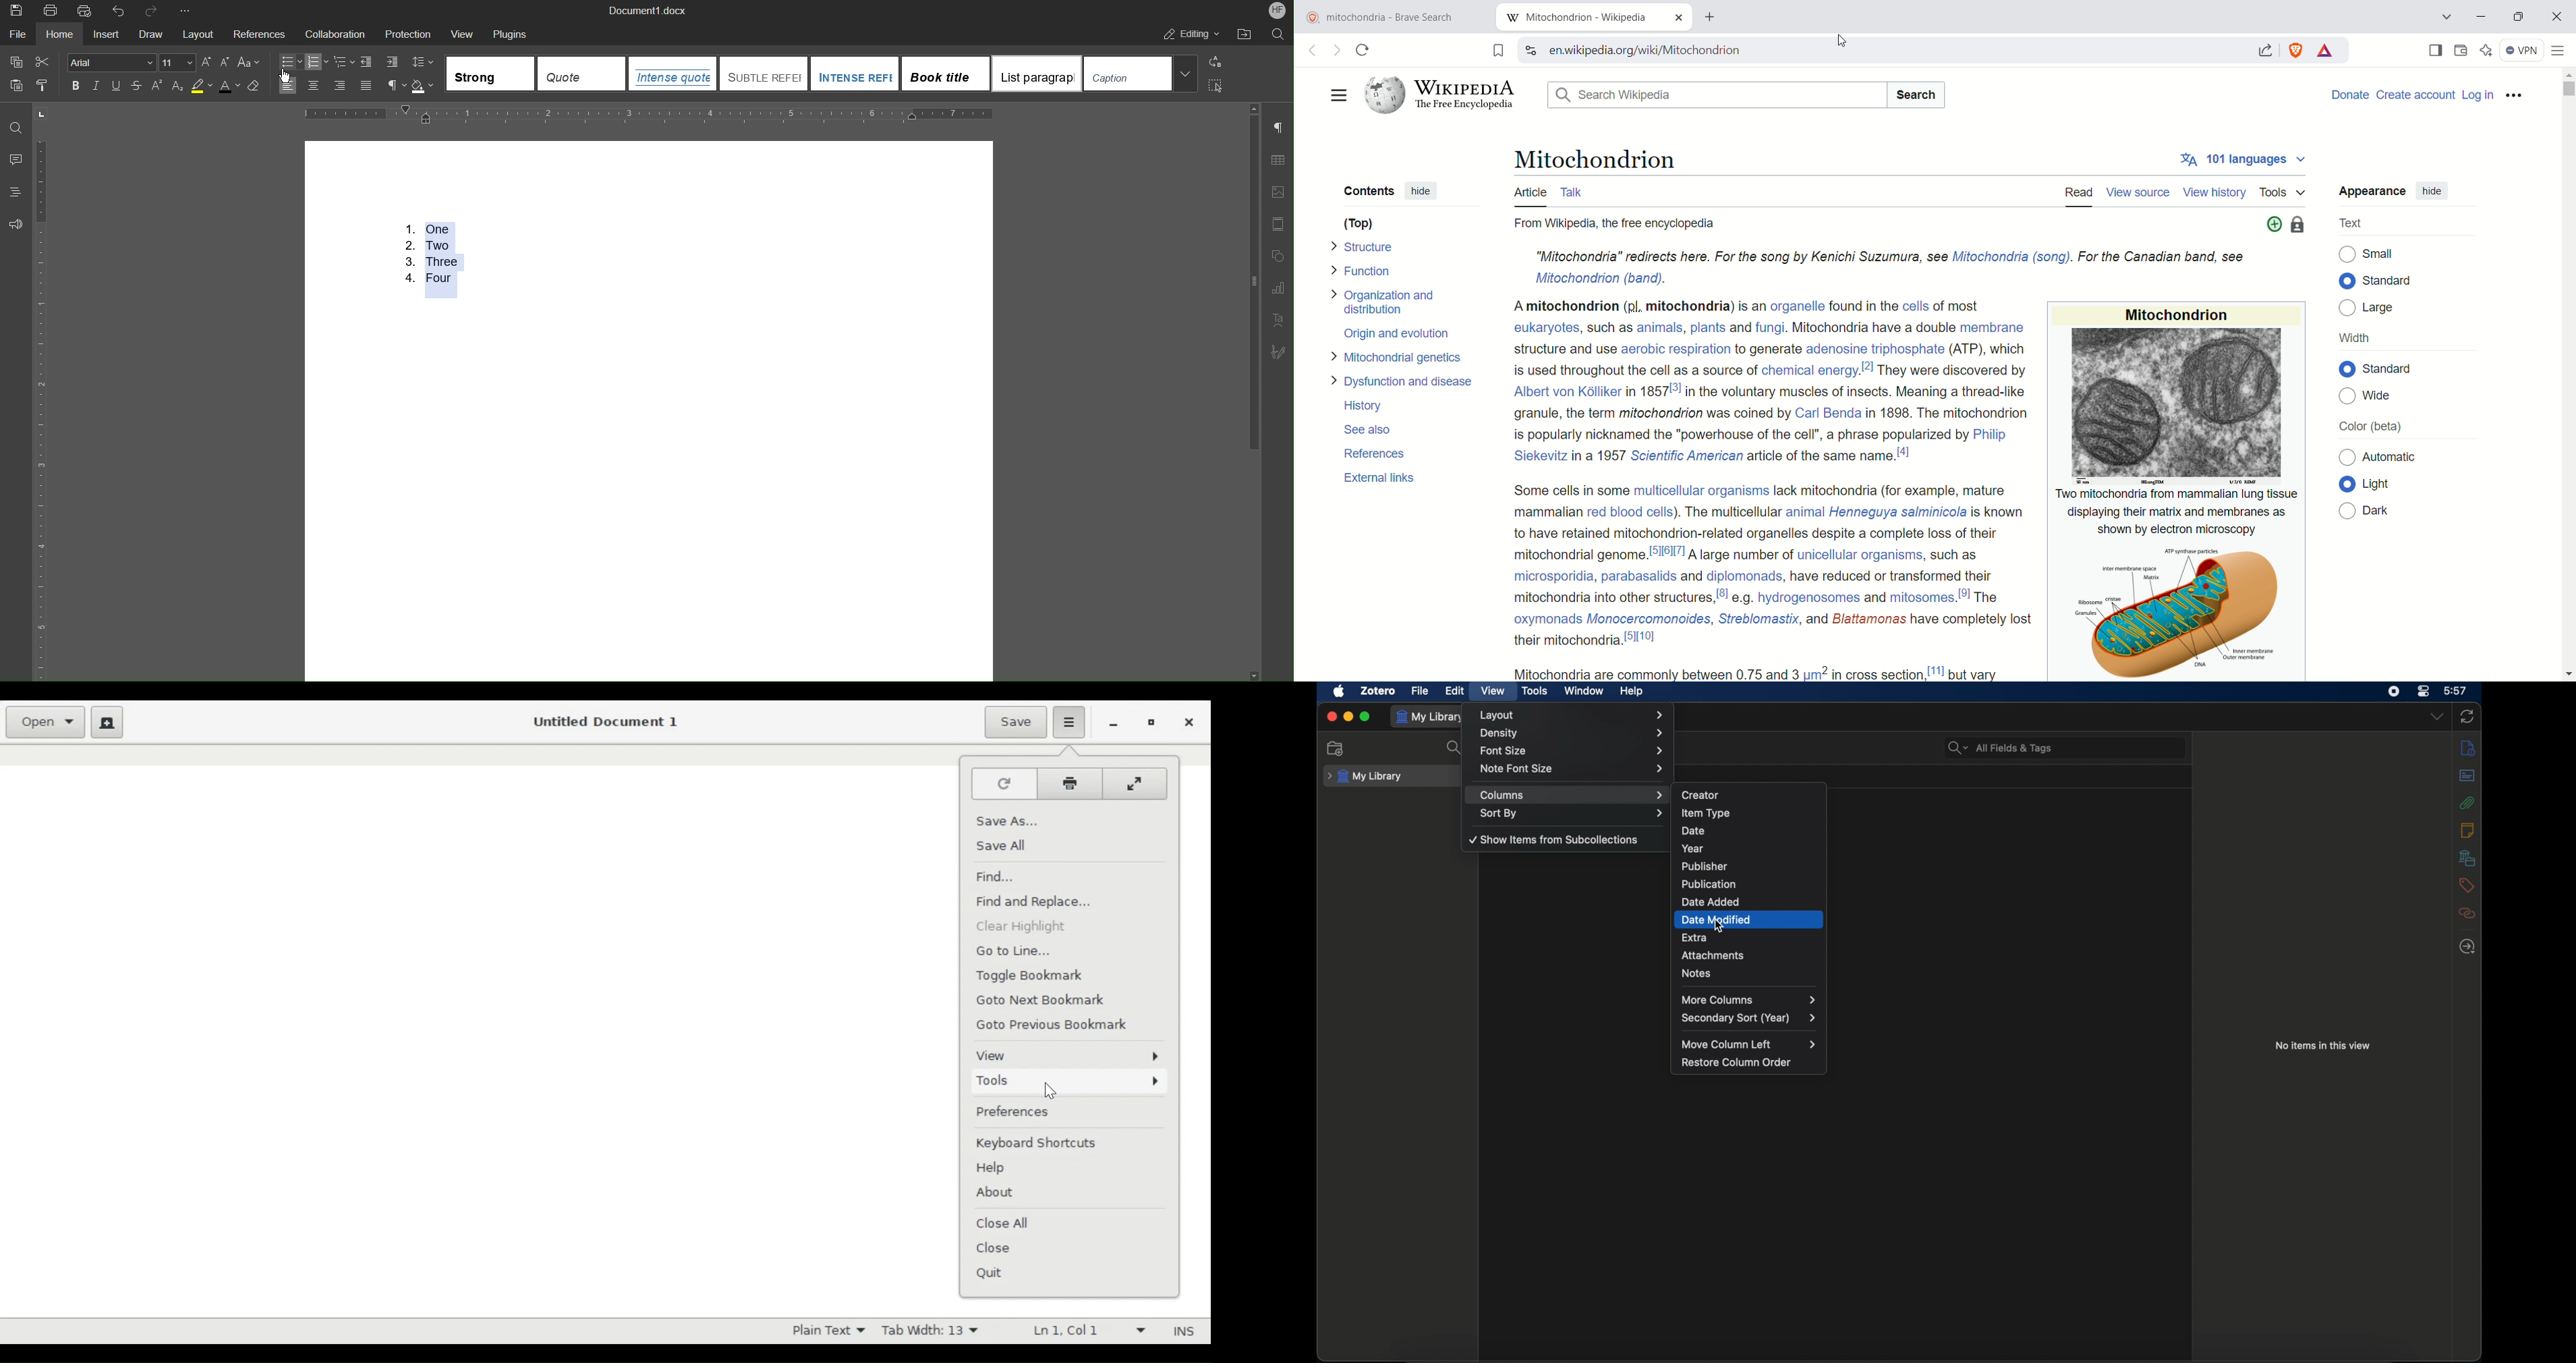 The width and height of the screenshot is (2576, 1372). What do you see at coordinates (1583, 690) in the screenshot?
I see `window` at bounding box center [1583, 690].